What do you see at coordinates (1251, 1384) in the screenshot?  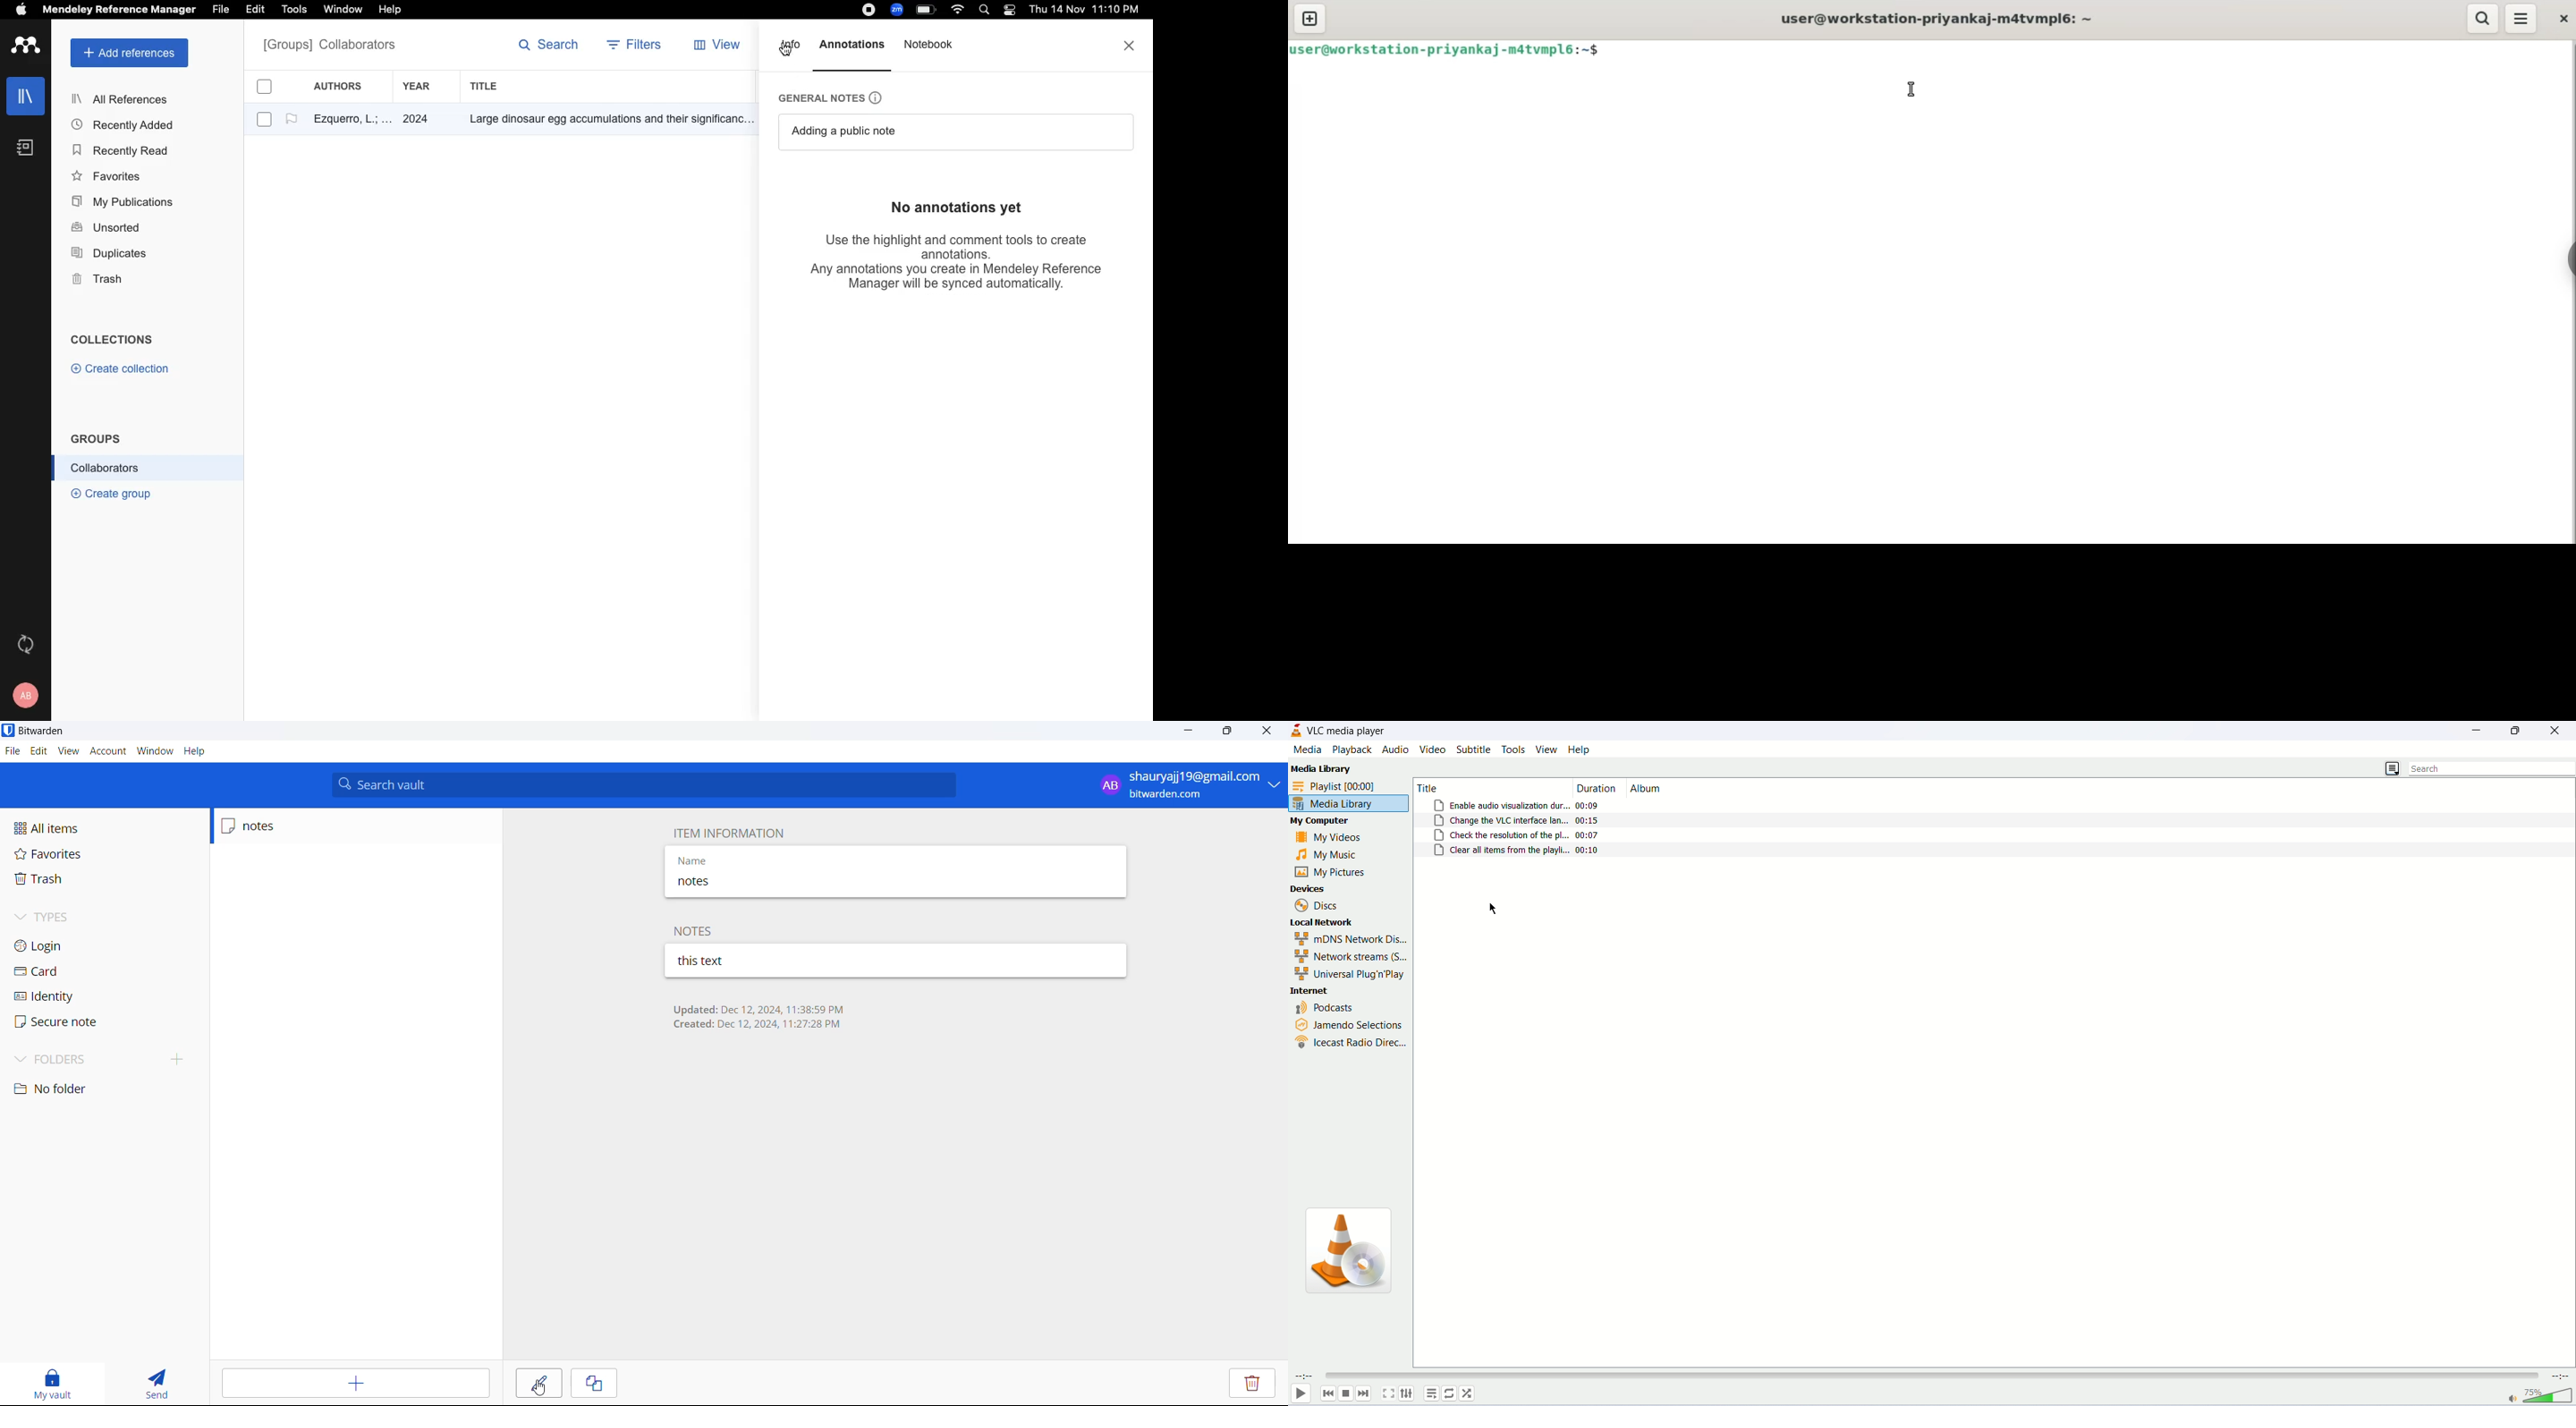 I see `delete` at bounding box center [1251, 1384].